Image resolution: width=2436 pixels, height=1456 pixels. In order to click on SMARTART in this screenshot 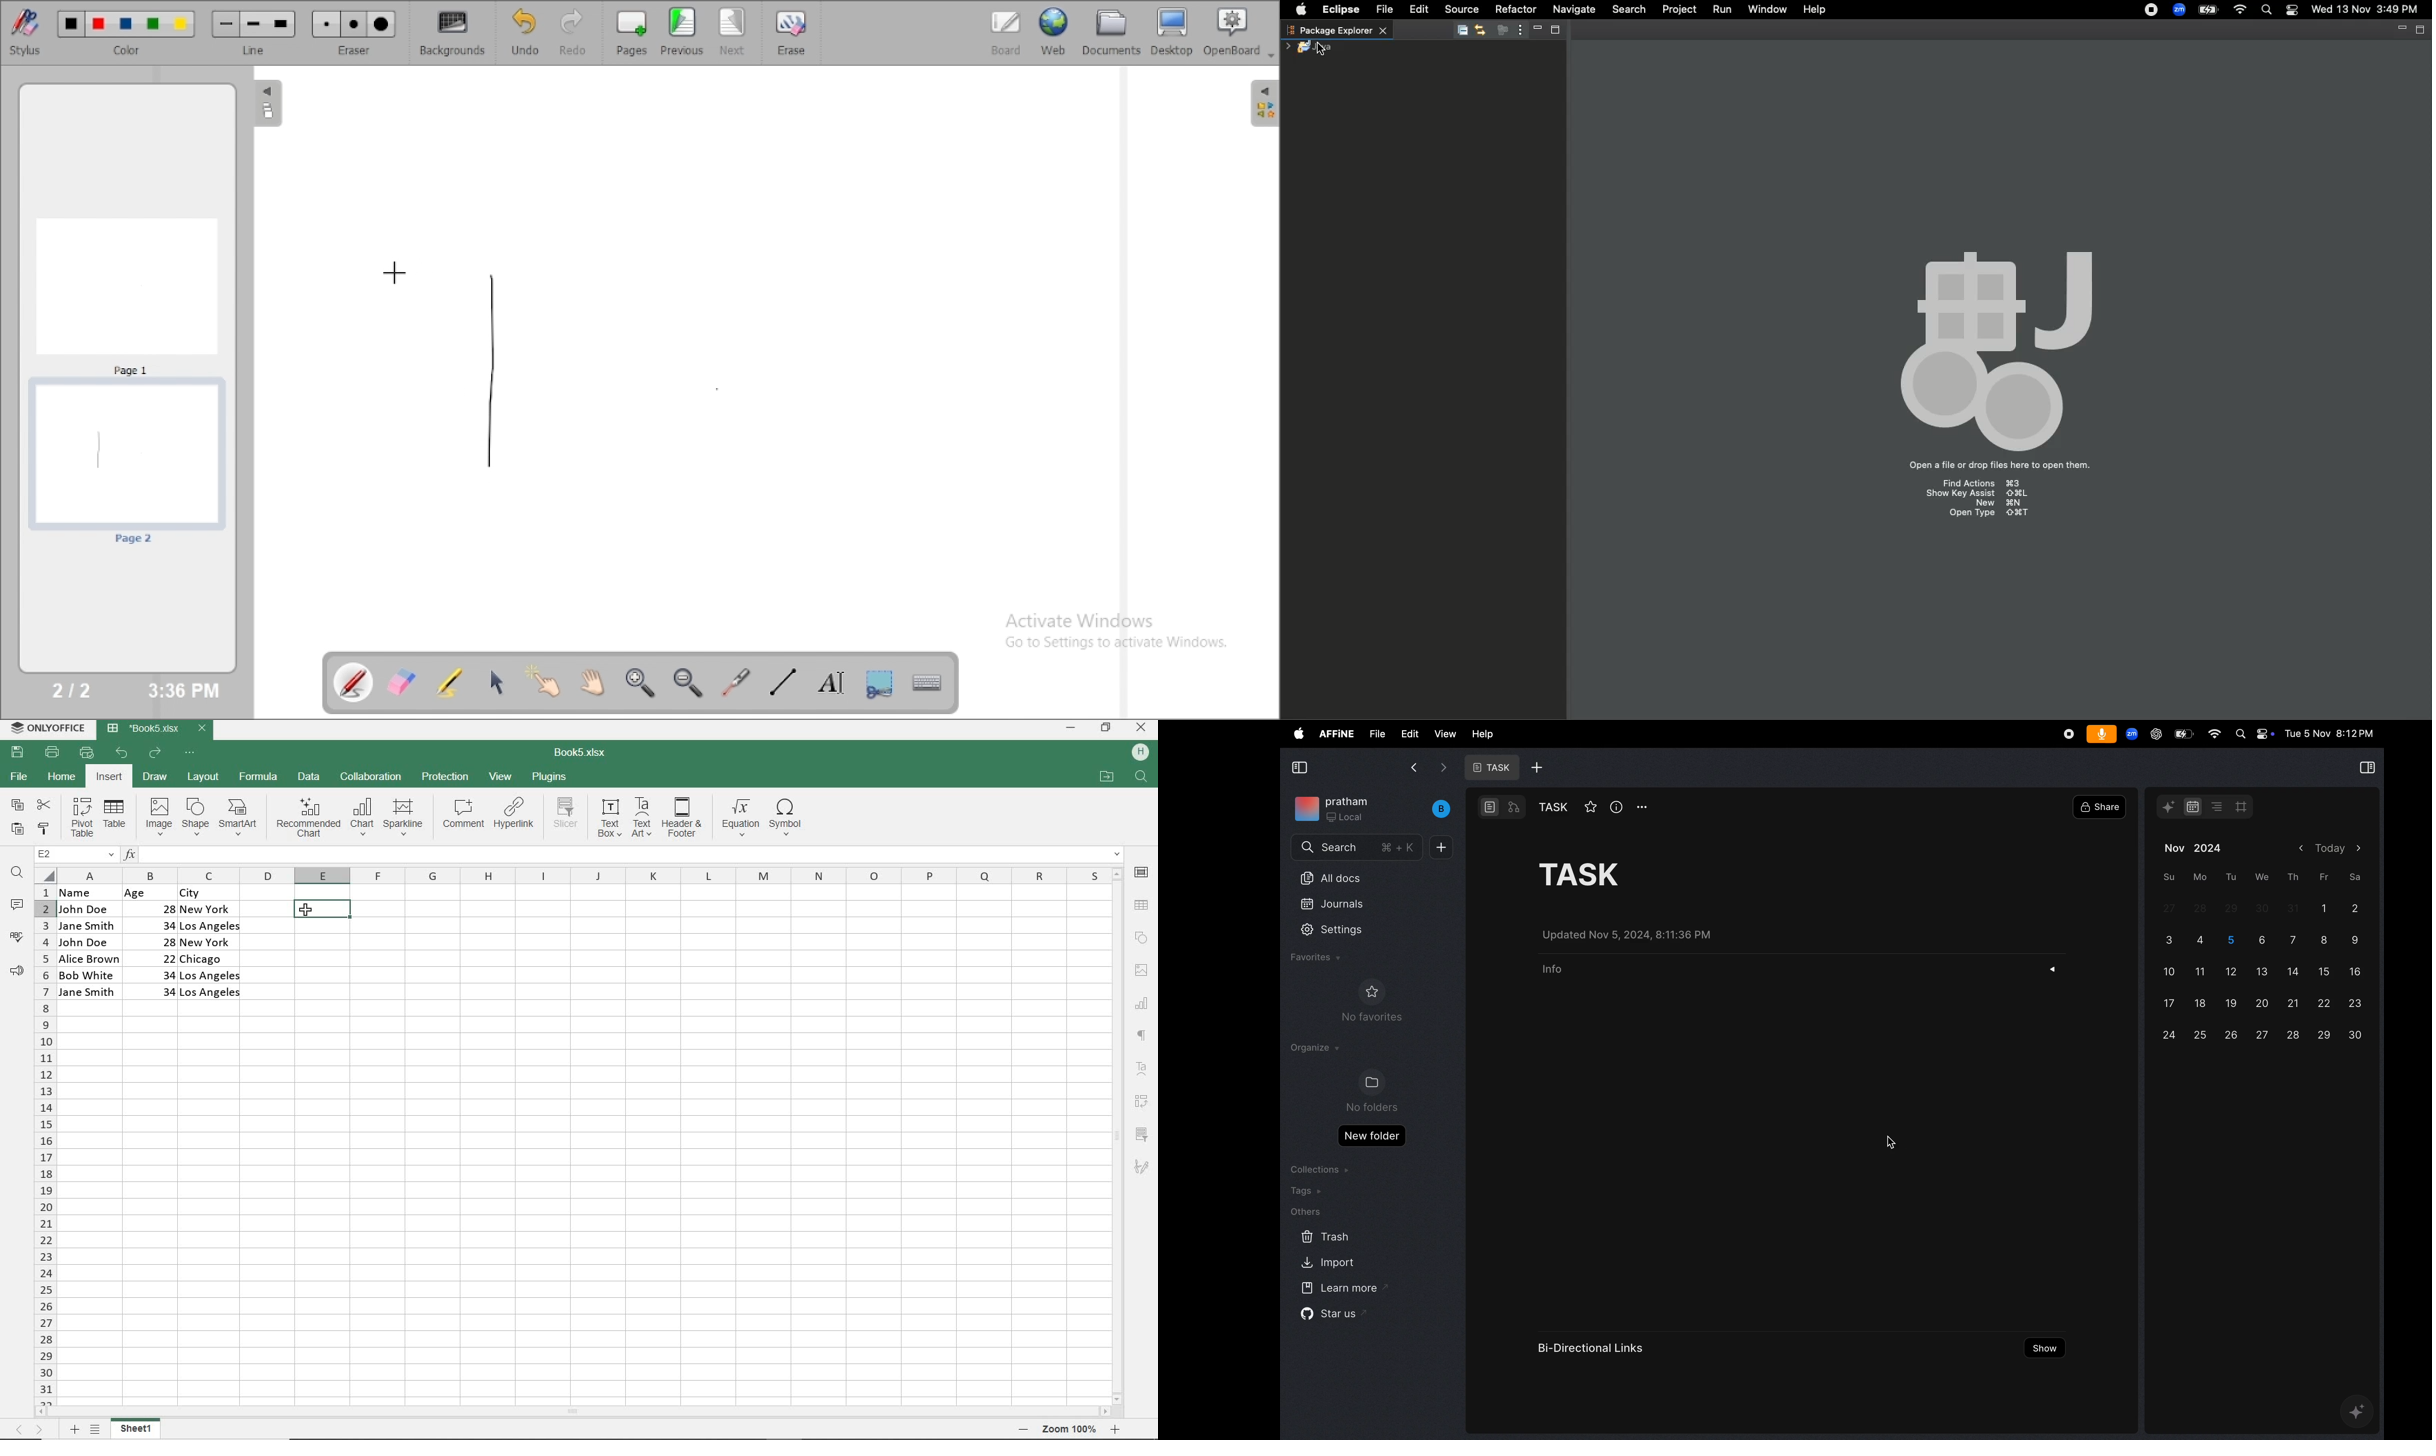, I will do `click(240, 817)`.